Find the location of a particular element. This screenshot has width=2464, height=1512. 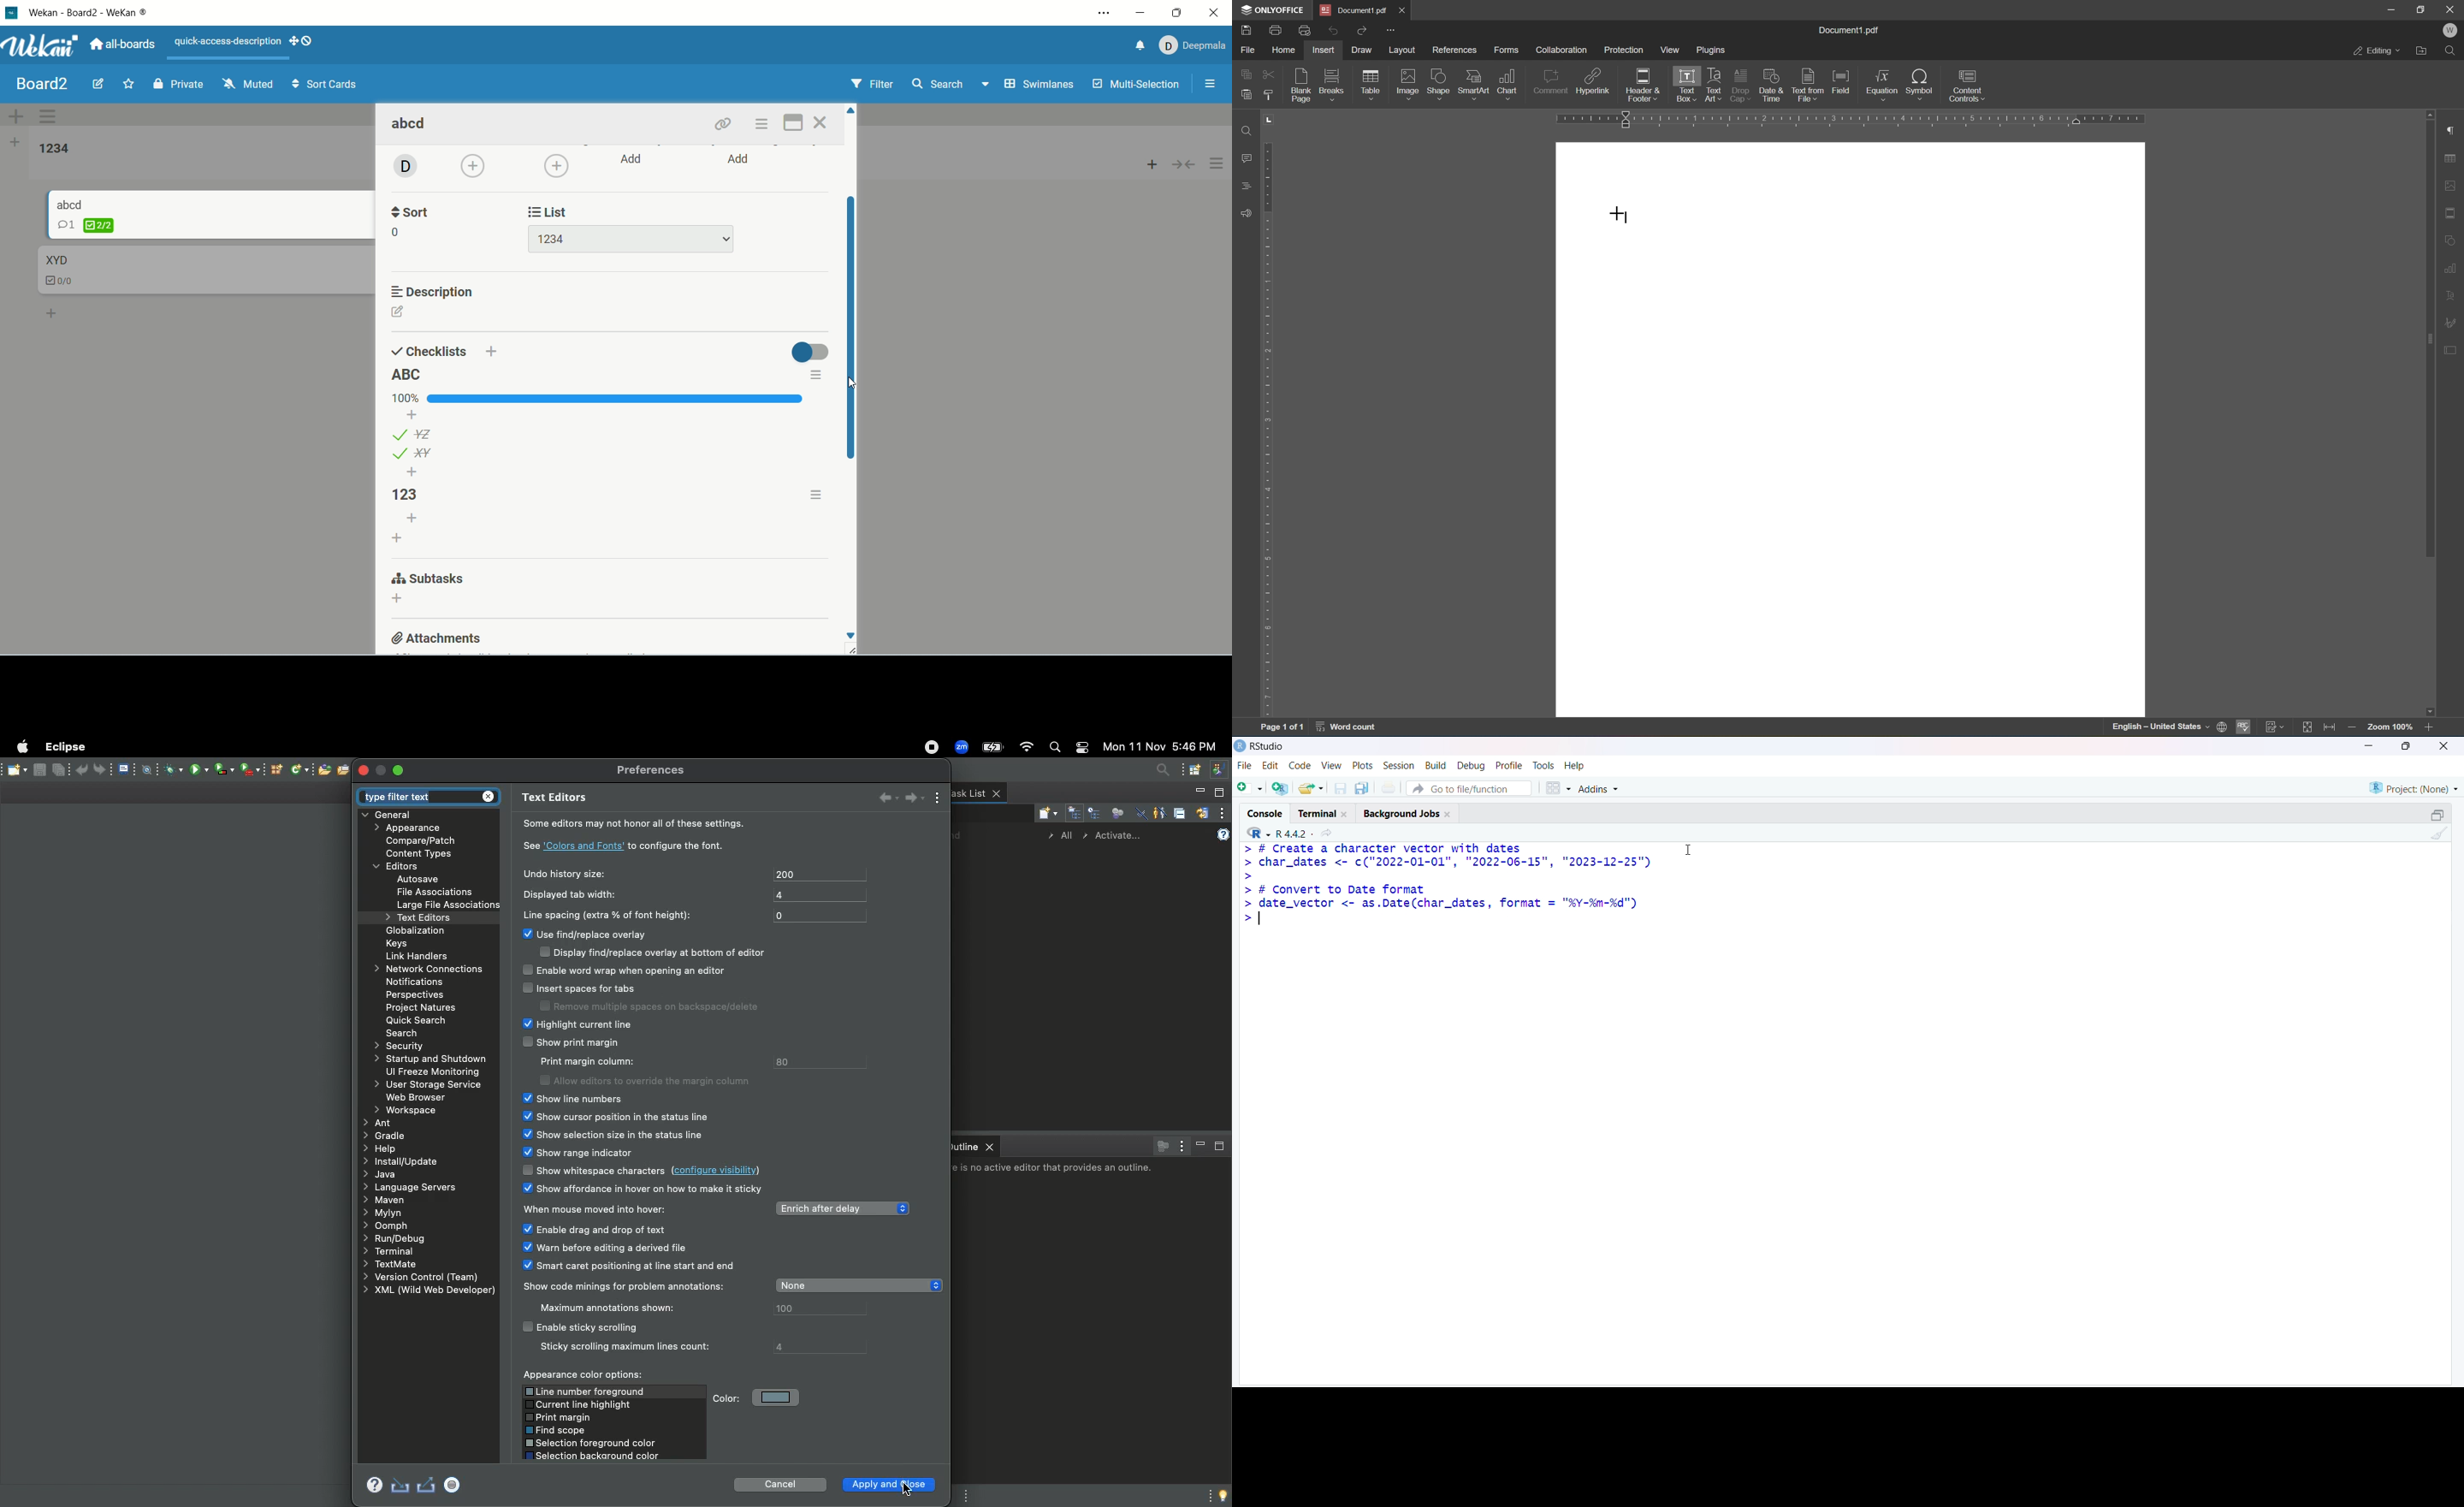

forms is located at coordinates (1506, 51).